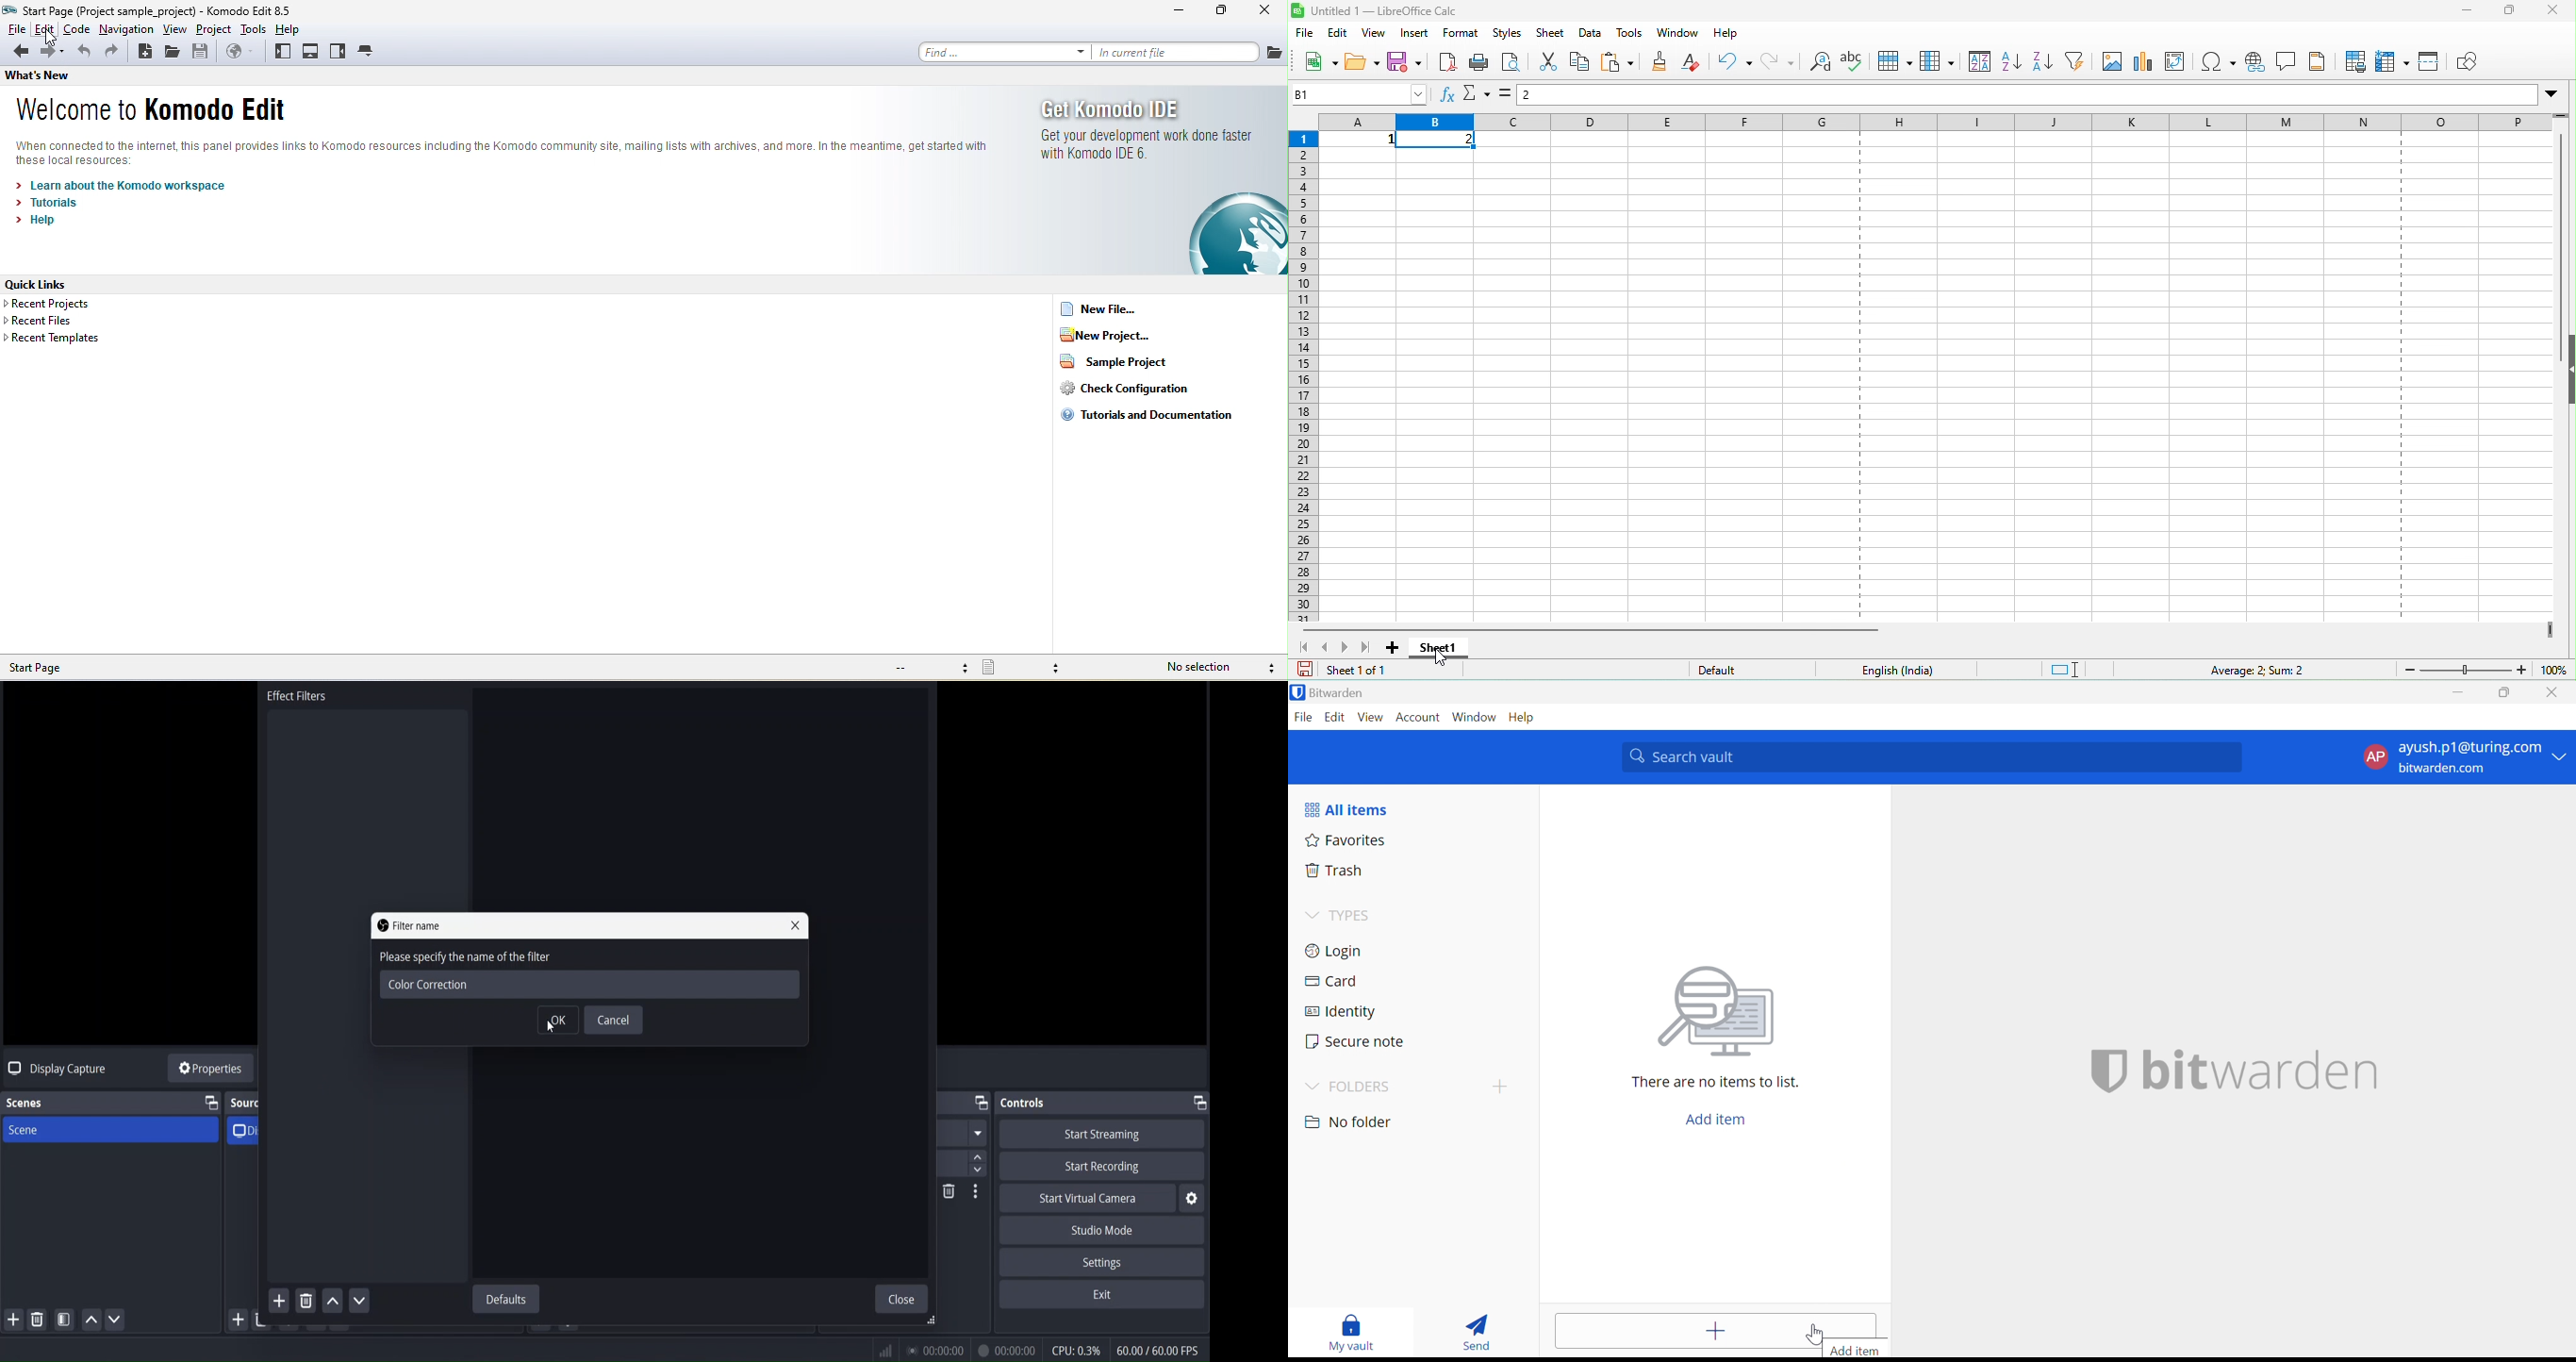 The height and width of the screenshot is (1372, 2576). What do you see at coordinates (1781, 64) in the screenshot?
I see `redo` at bounding box center [1781, 64].